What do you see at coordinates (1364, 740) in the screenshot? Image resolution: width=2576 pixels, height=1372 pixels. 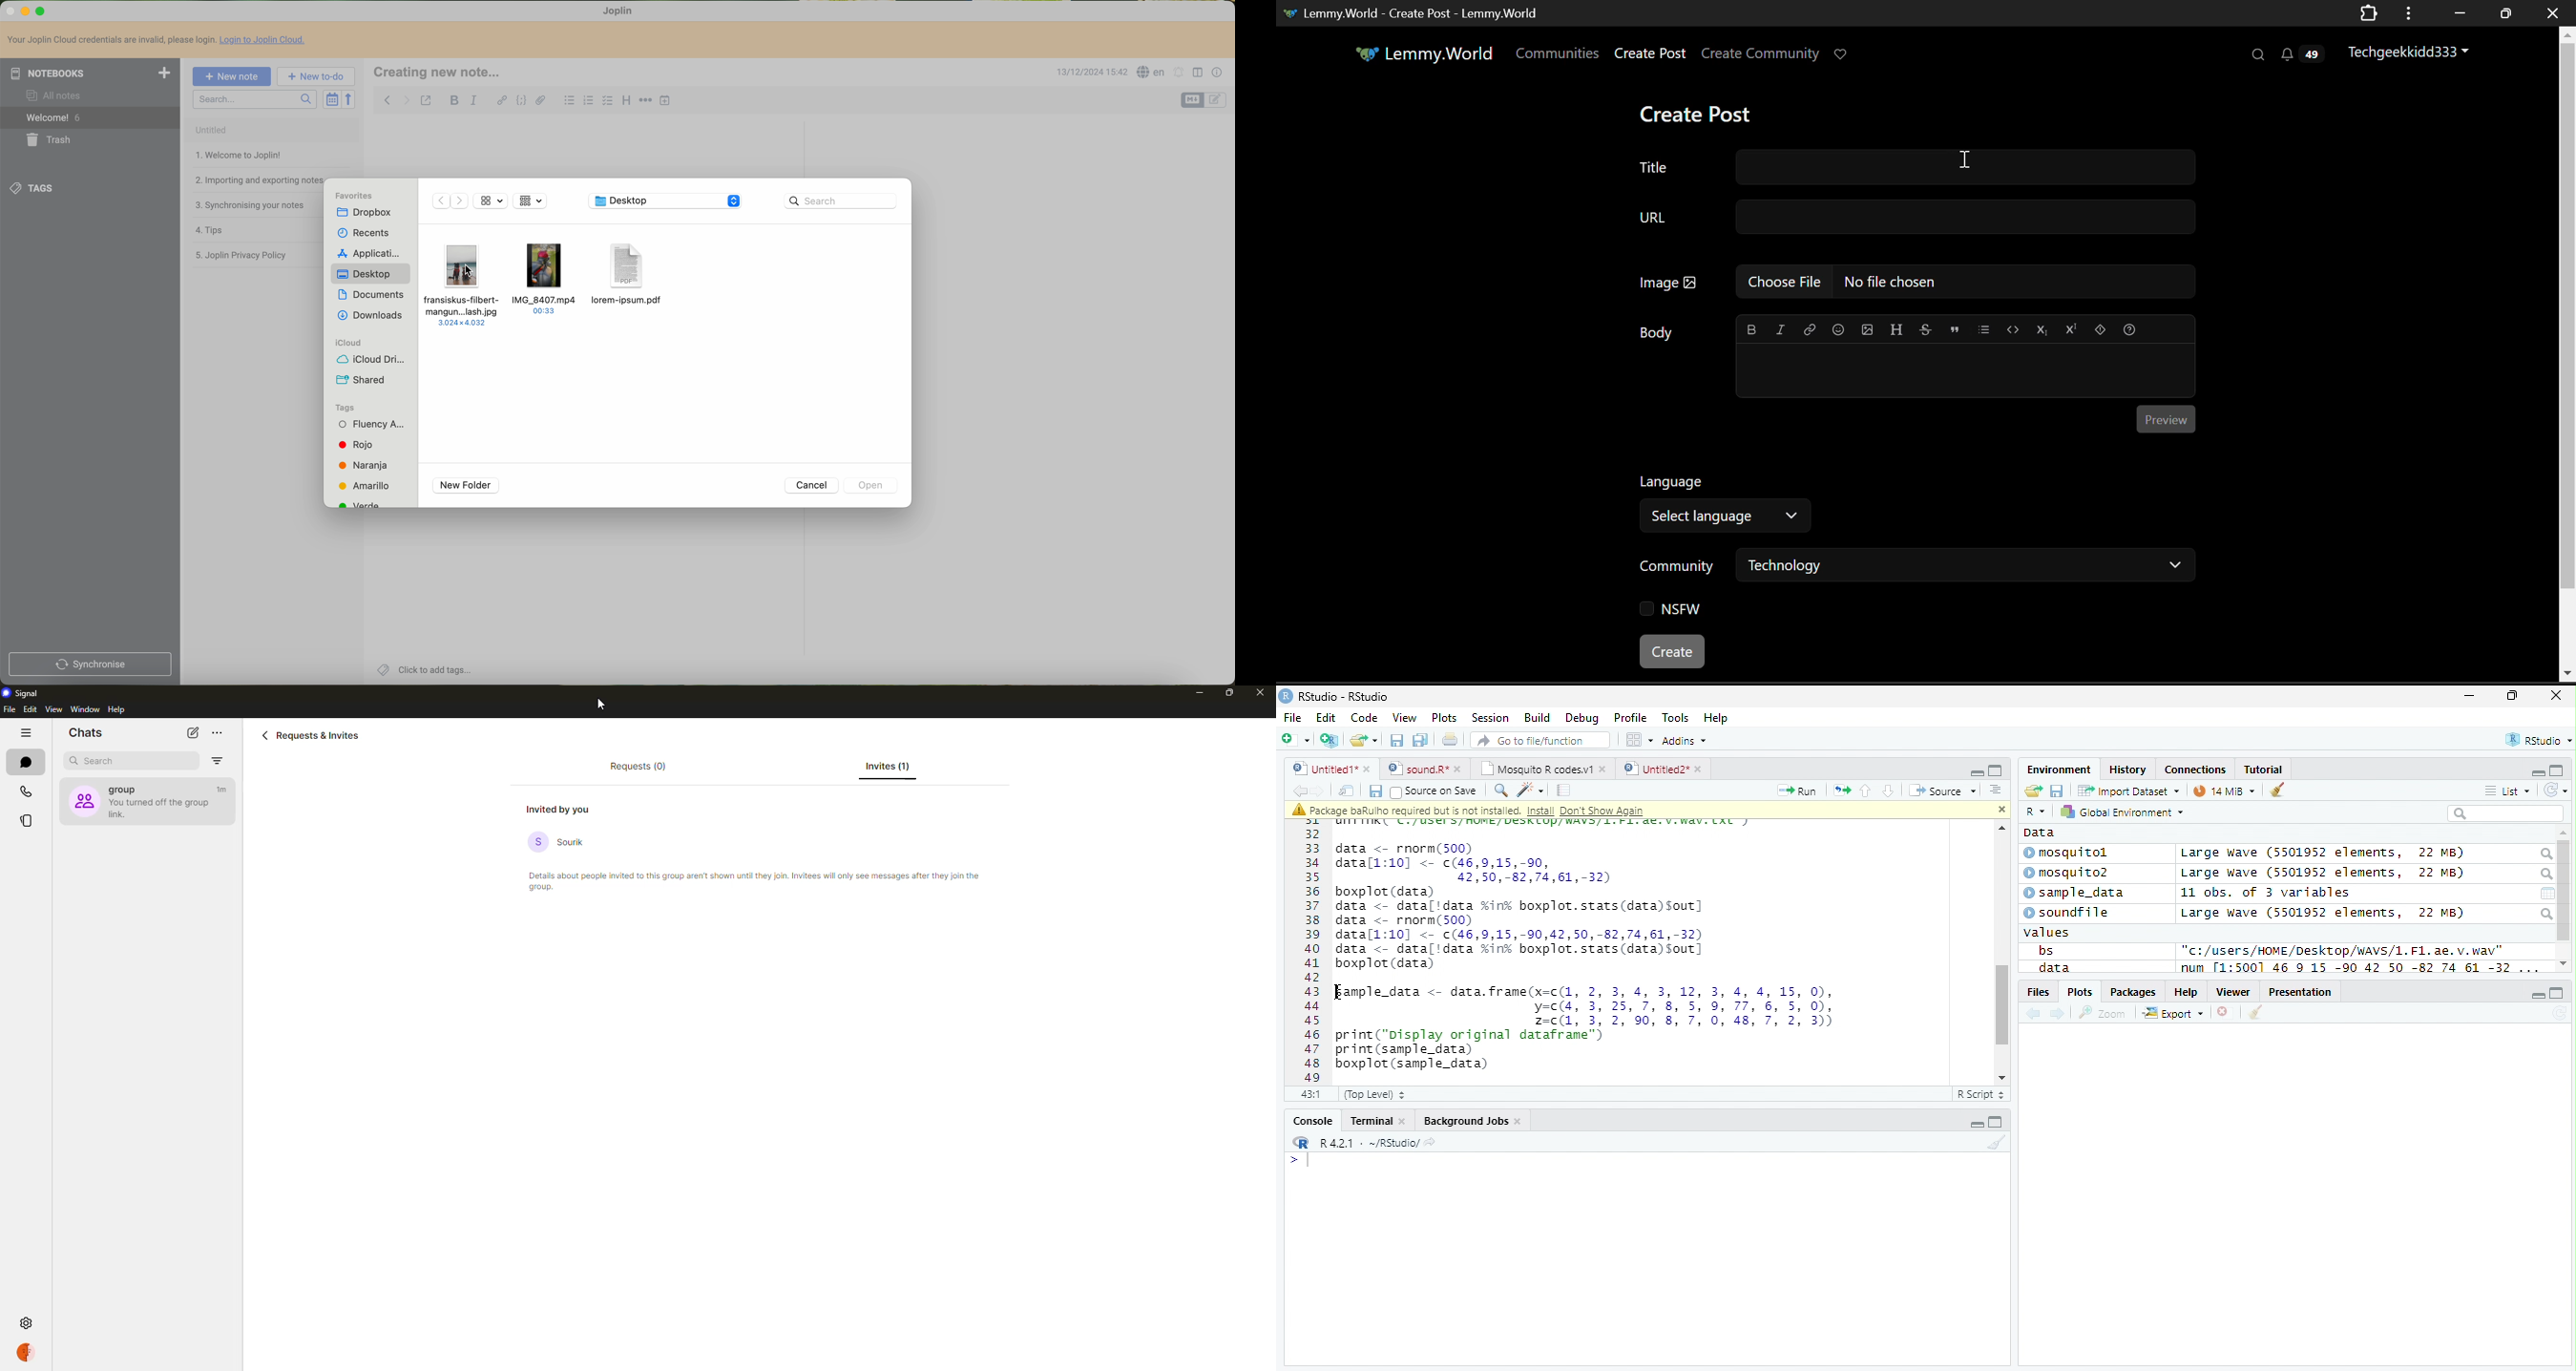 I see `open an existing file` at bounding box center [1364, 740].